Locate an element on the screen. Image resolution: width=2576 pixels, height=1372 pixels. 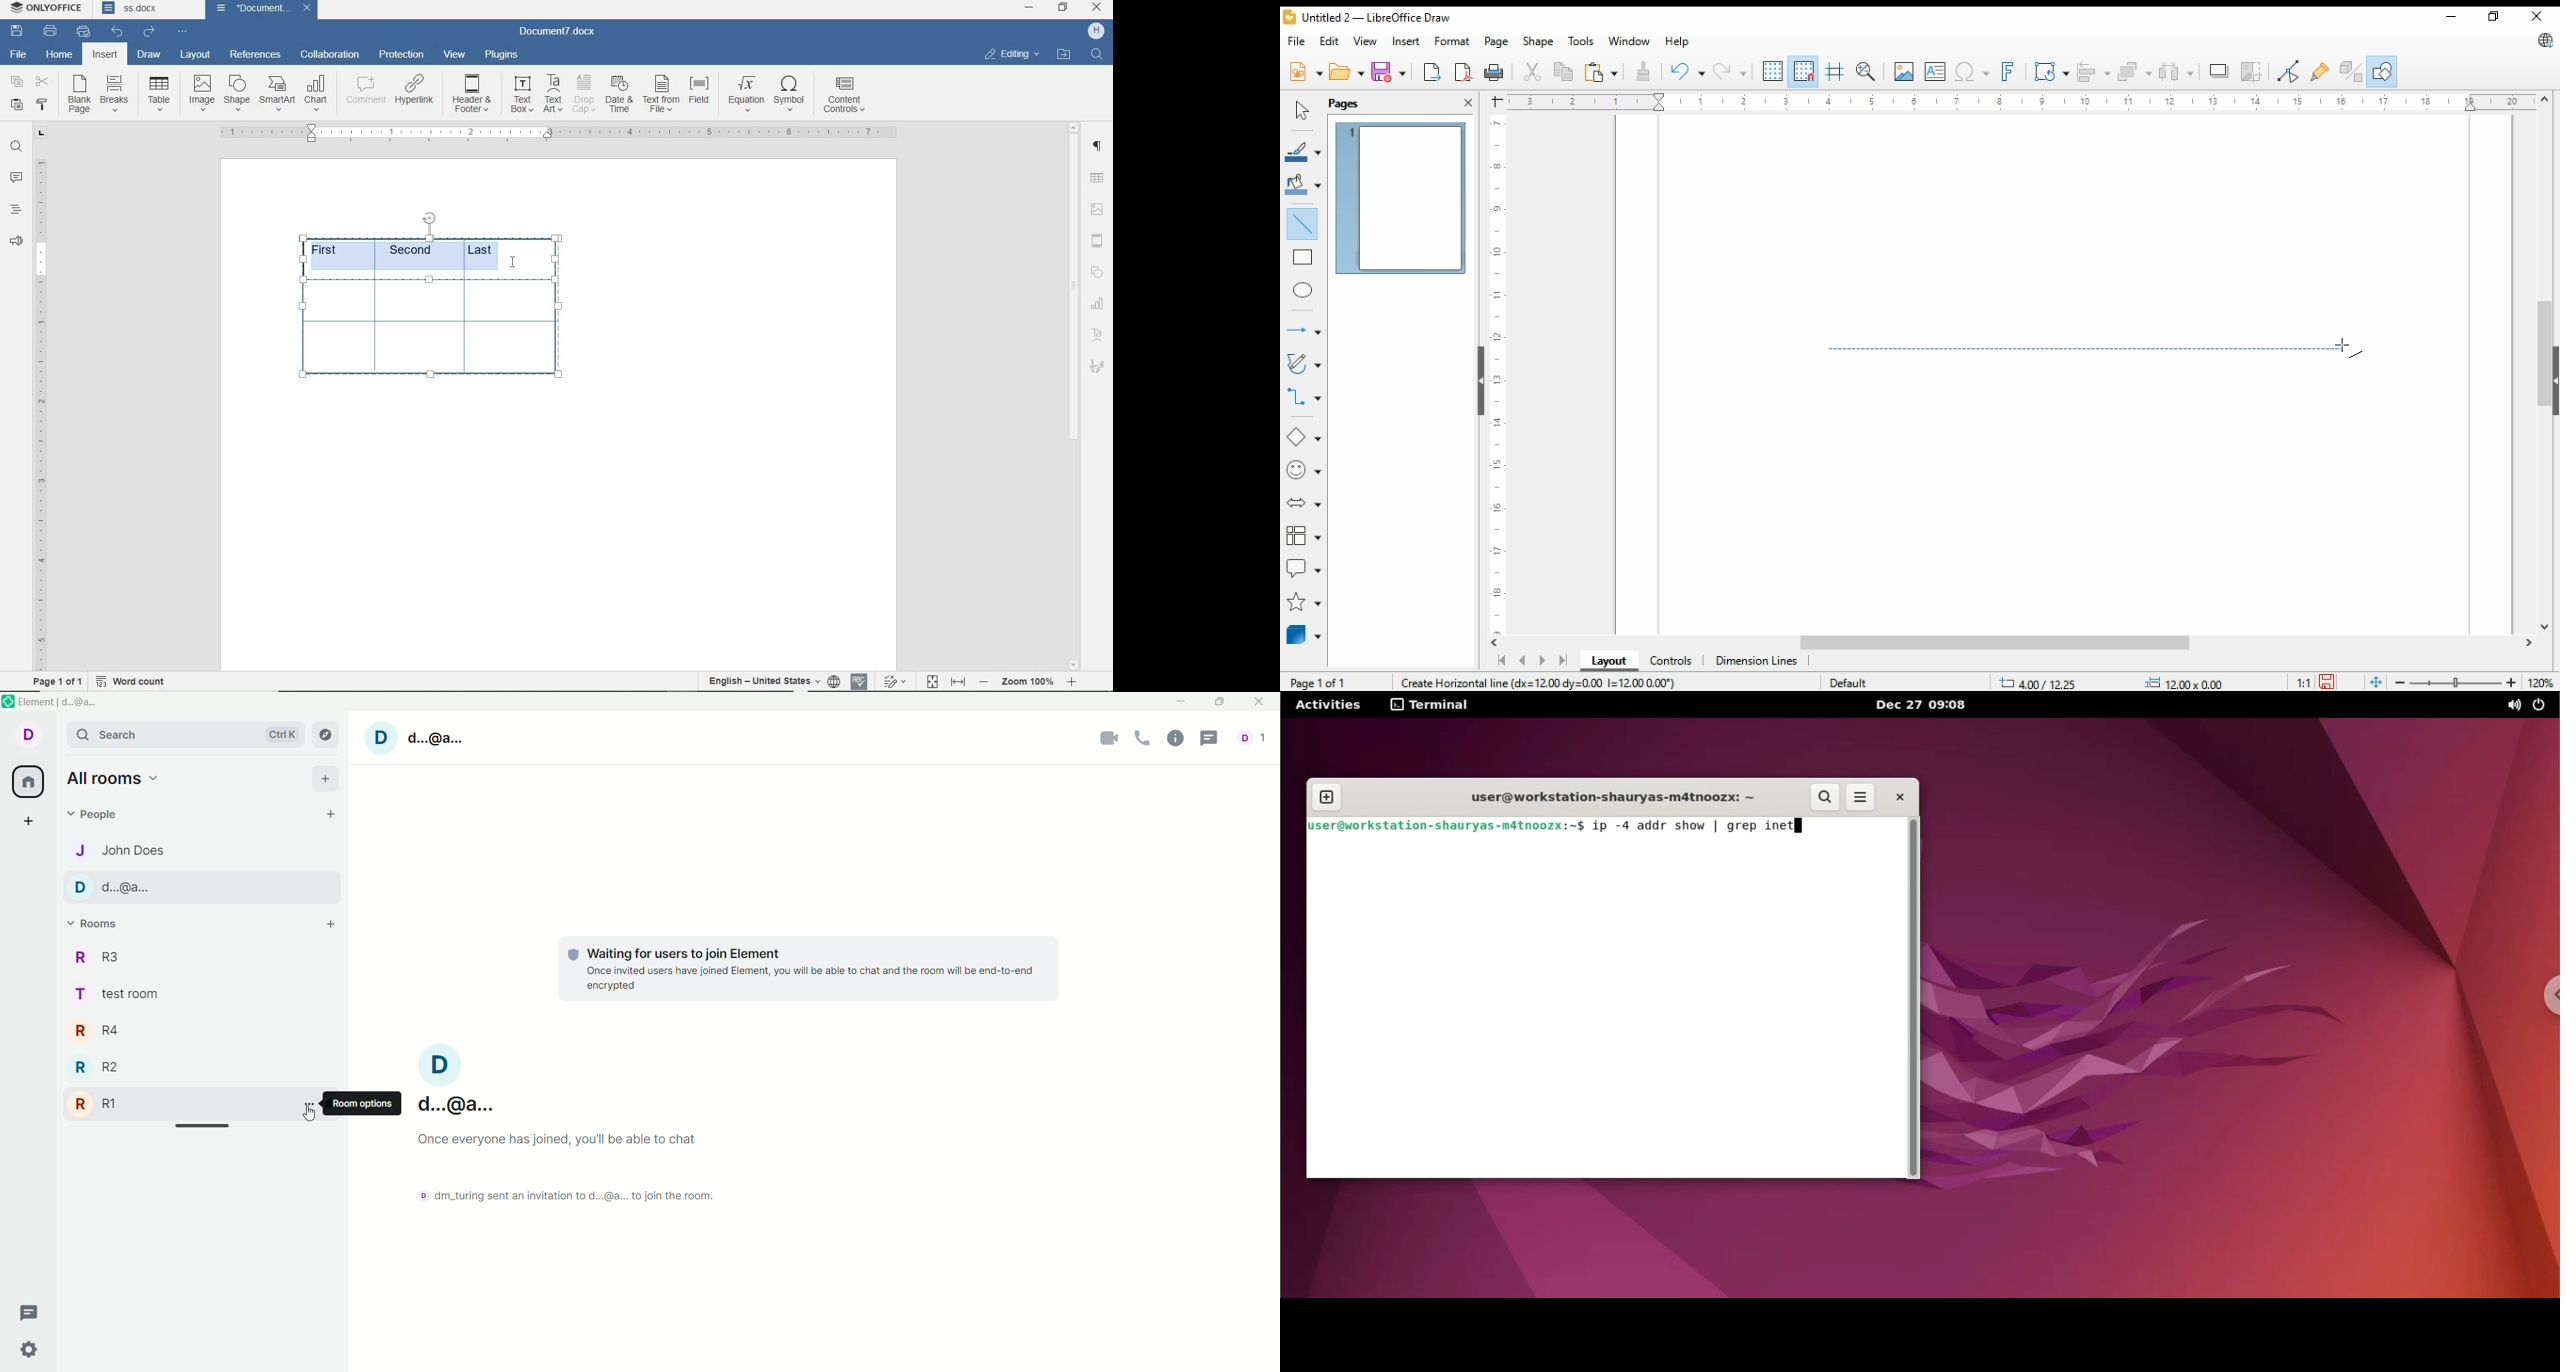
export directly as pdf is located at coordinates (1464, 71).